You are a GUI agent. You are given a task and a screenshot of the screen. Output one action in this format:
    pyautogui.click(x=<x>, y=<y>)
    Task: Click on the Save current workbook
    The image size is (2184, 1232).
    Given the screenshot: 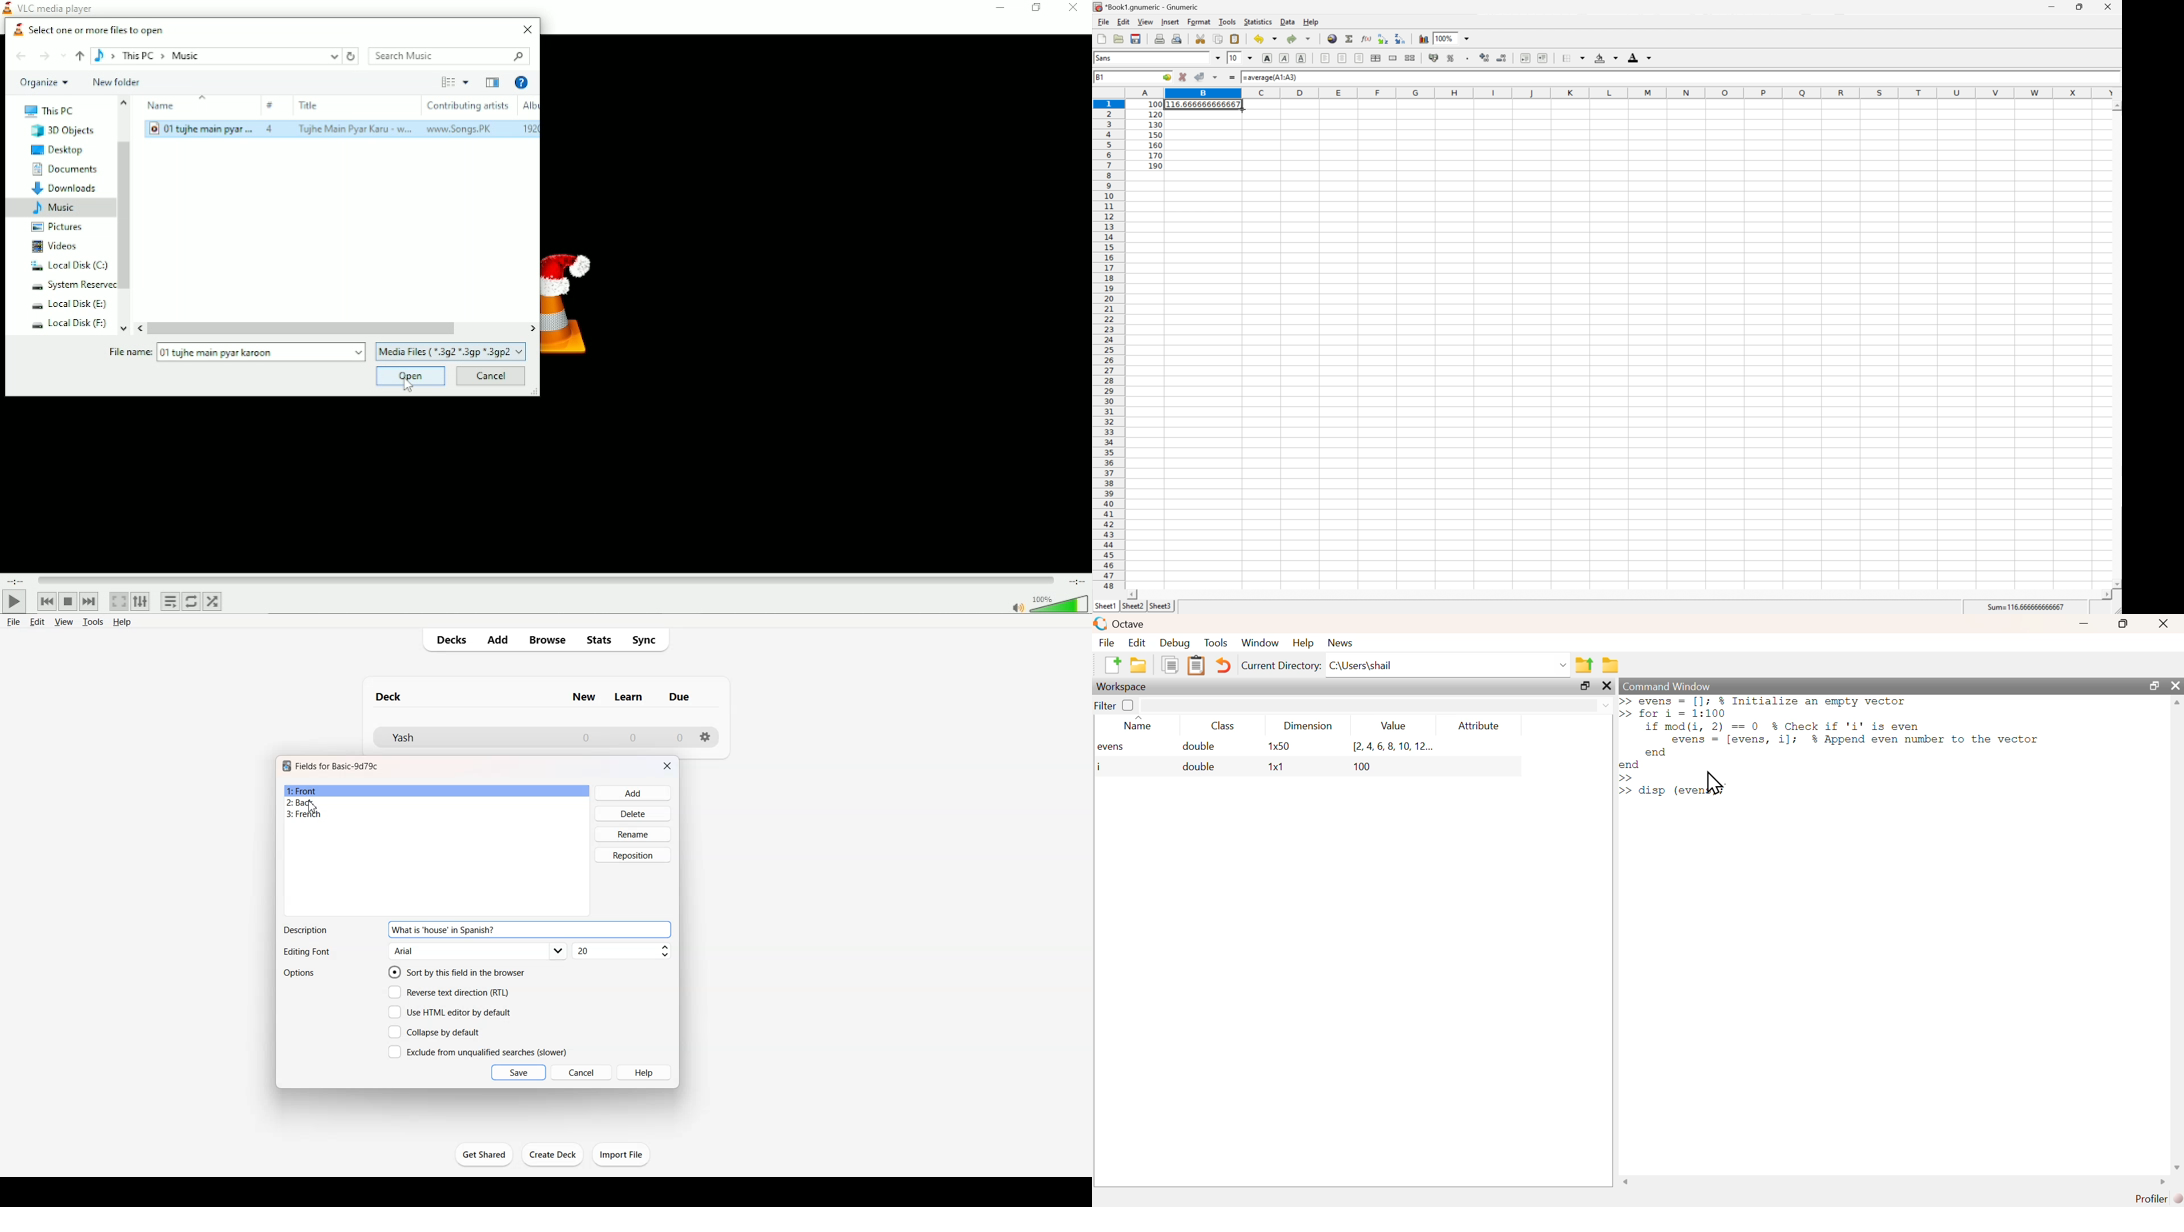 What is the action you would take?
    pyautogui.click(x=1138, y=39)
    